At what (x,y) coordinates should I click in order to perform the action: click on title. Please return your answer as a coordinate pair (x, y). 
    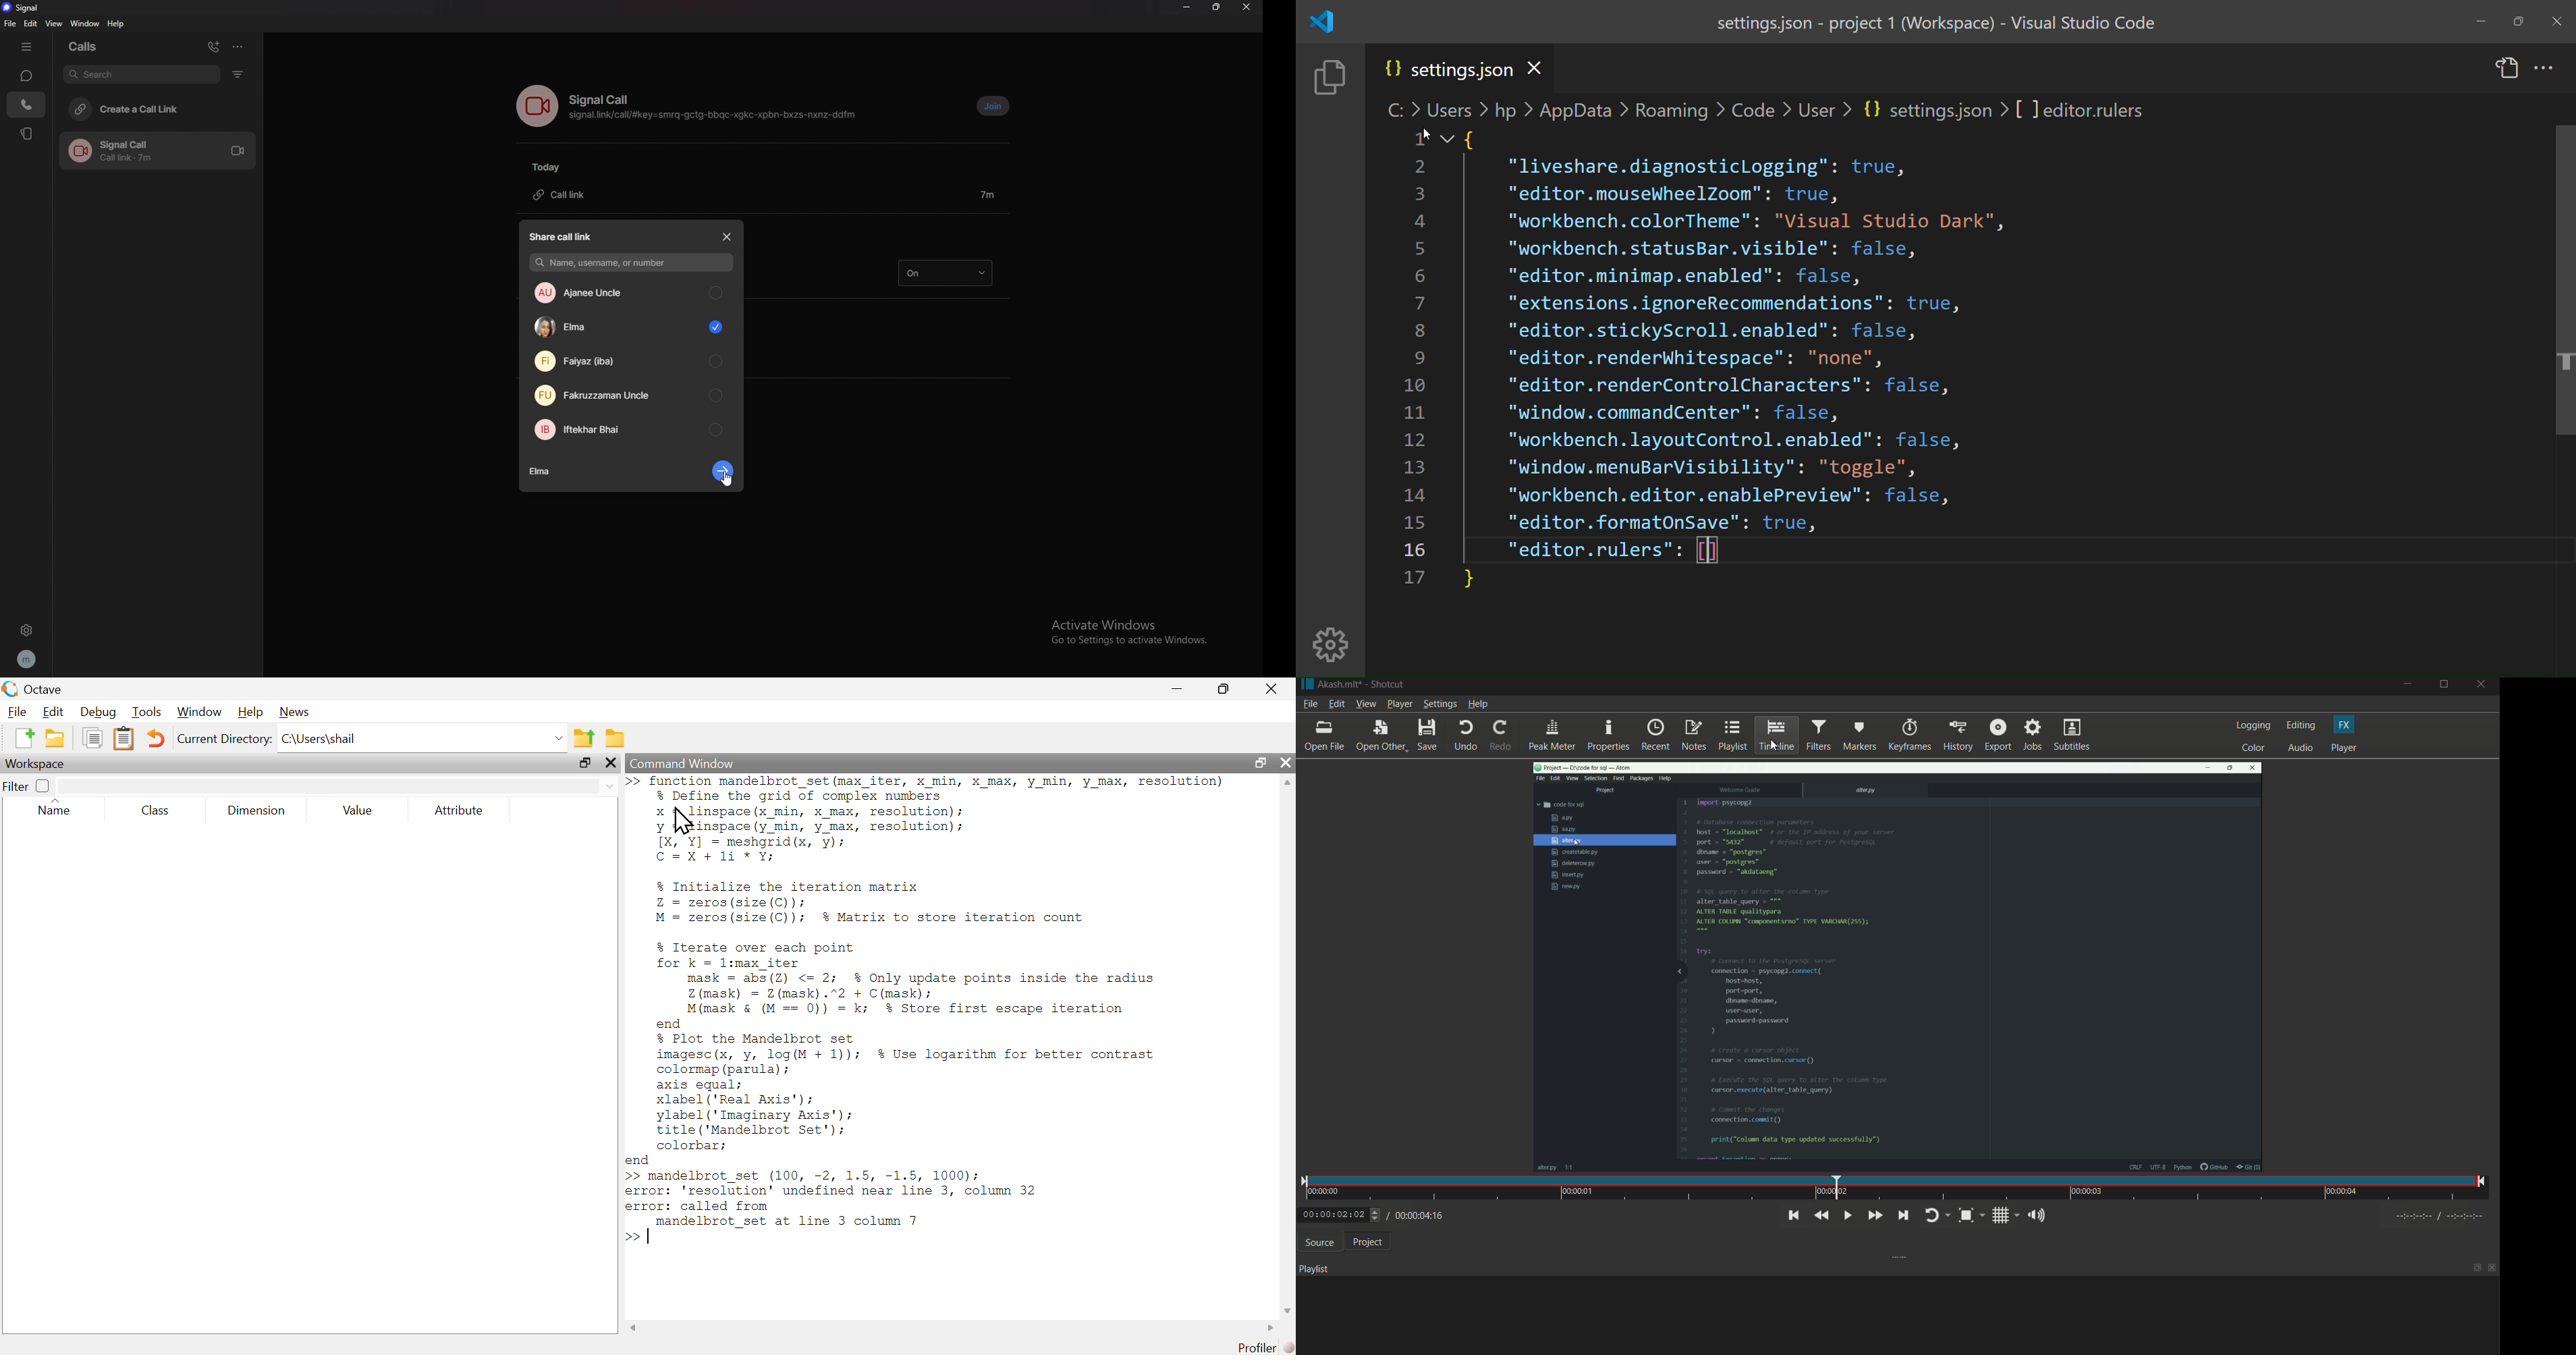
    Looking at the image, I should click on (1939, 23).